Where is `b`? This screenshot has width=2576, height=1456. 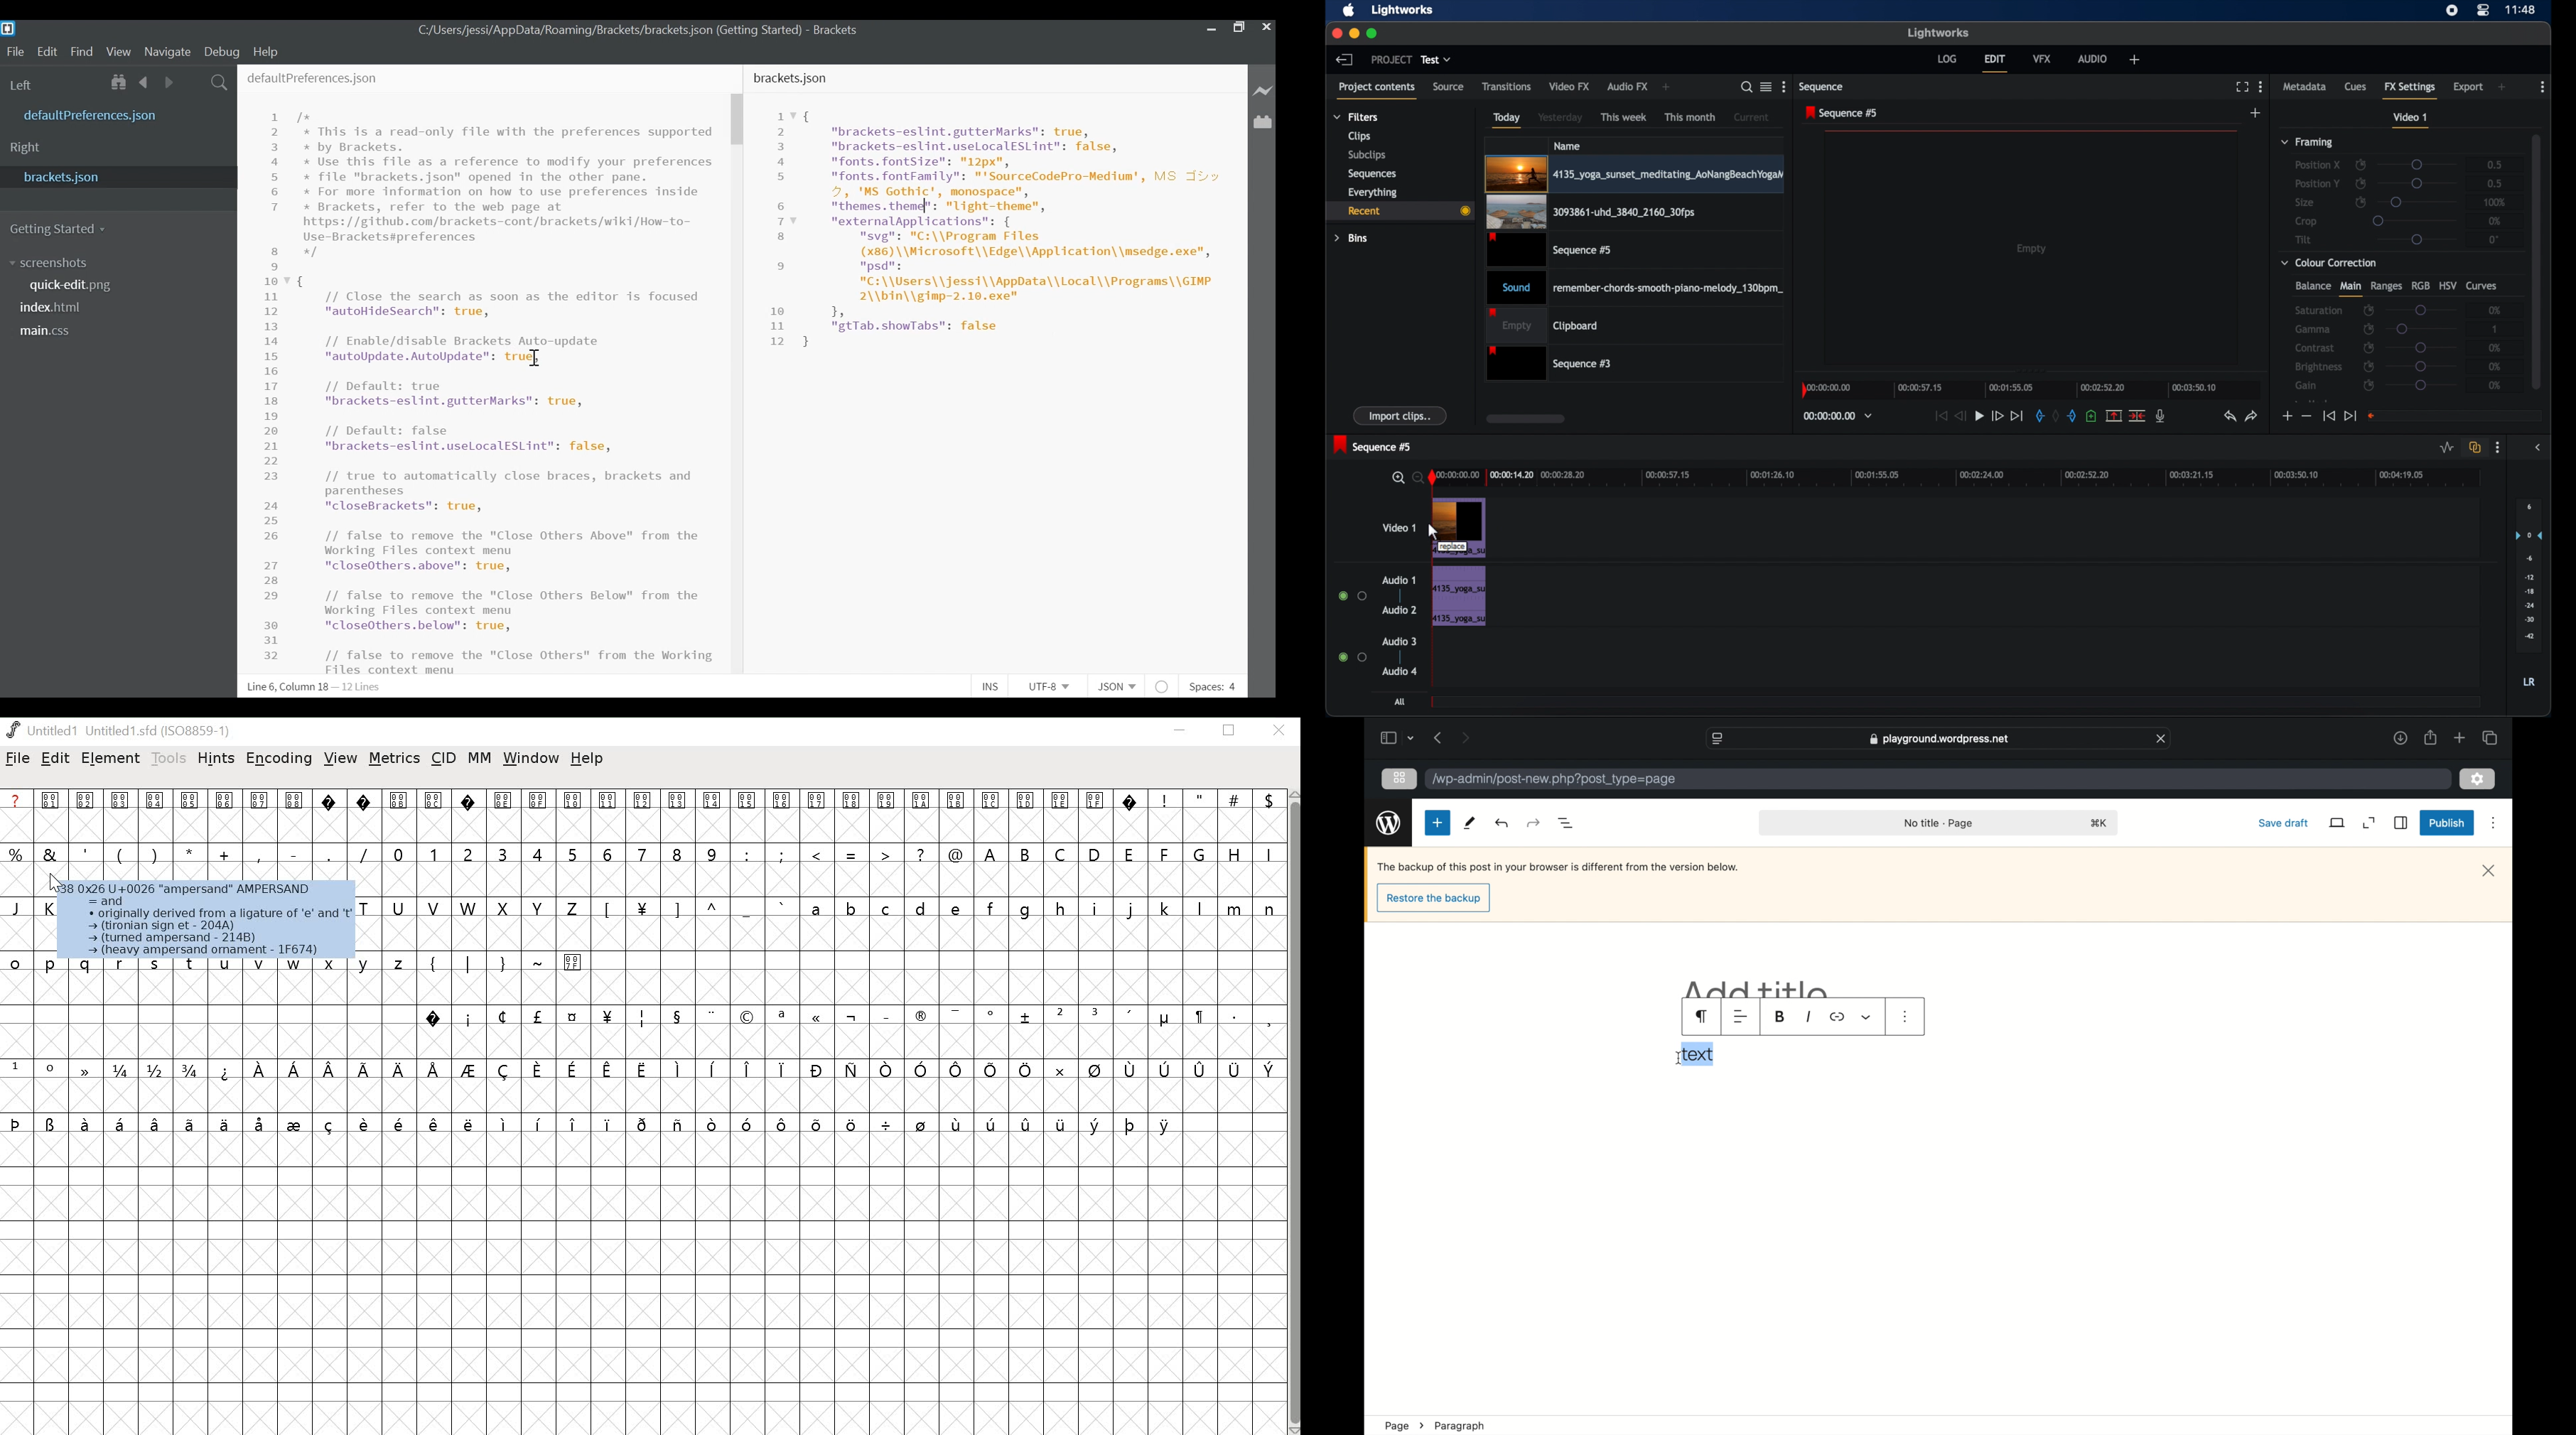
b is located at coordinates (853, 908).